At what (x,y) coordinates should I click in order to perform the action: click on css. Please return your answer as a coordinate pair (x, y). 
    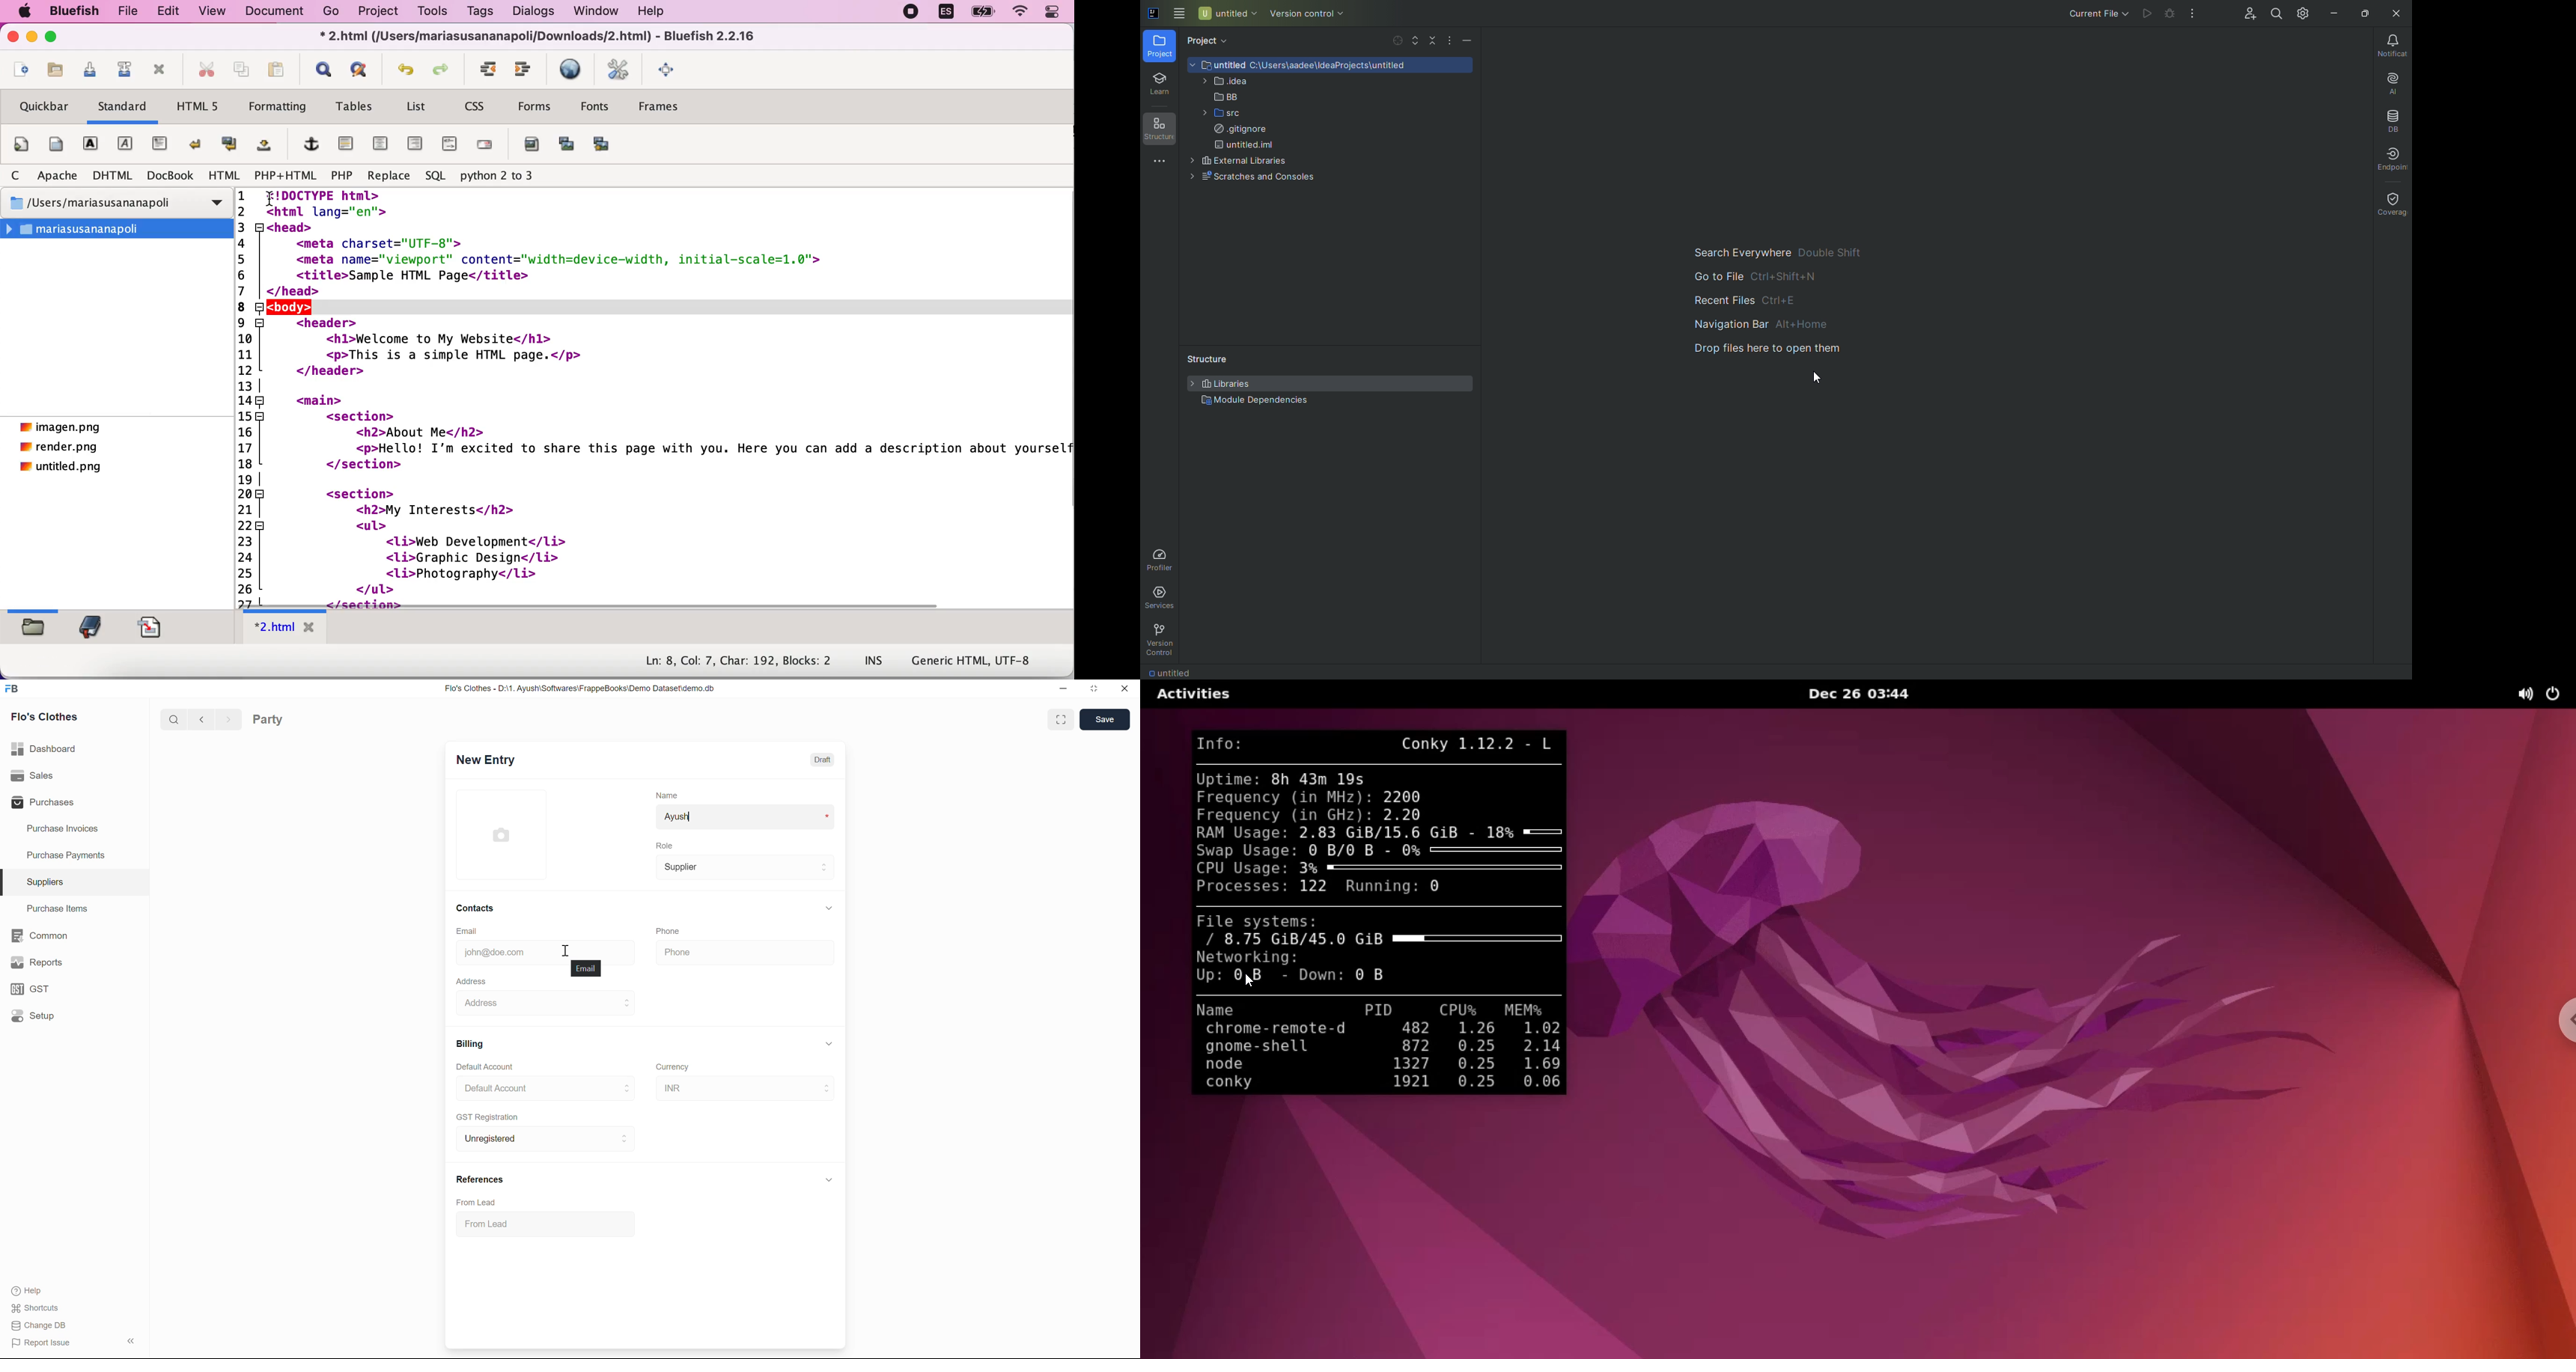
    Looking at the image, I should click on (479, 110).